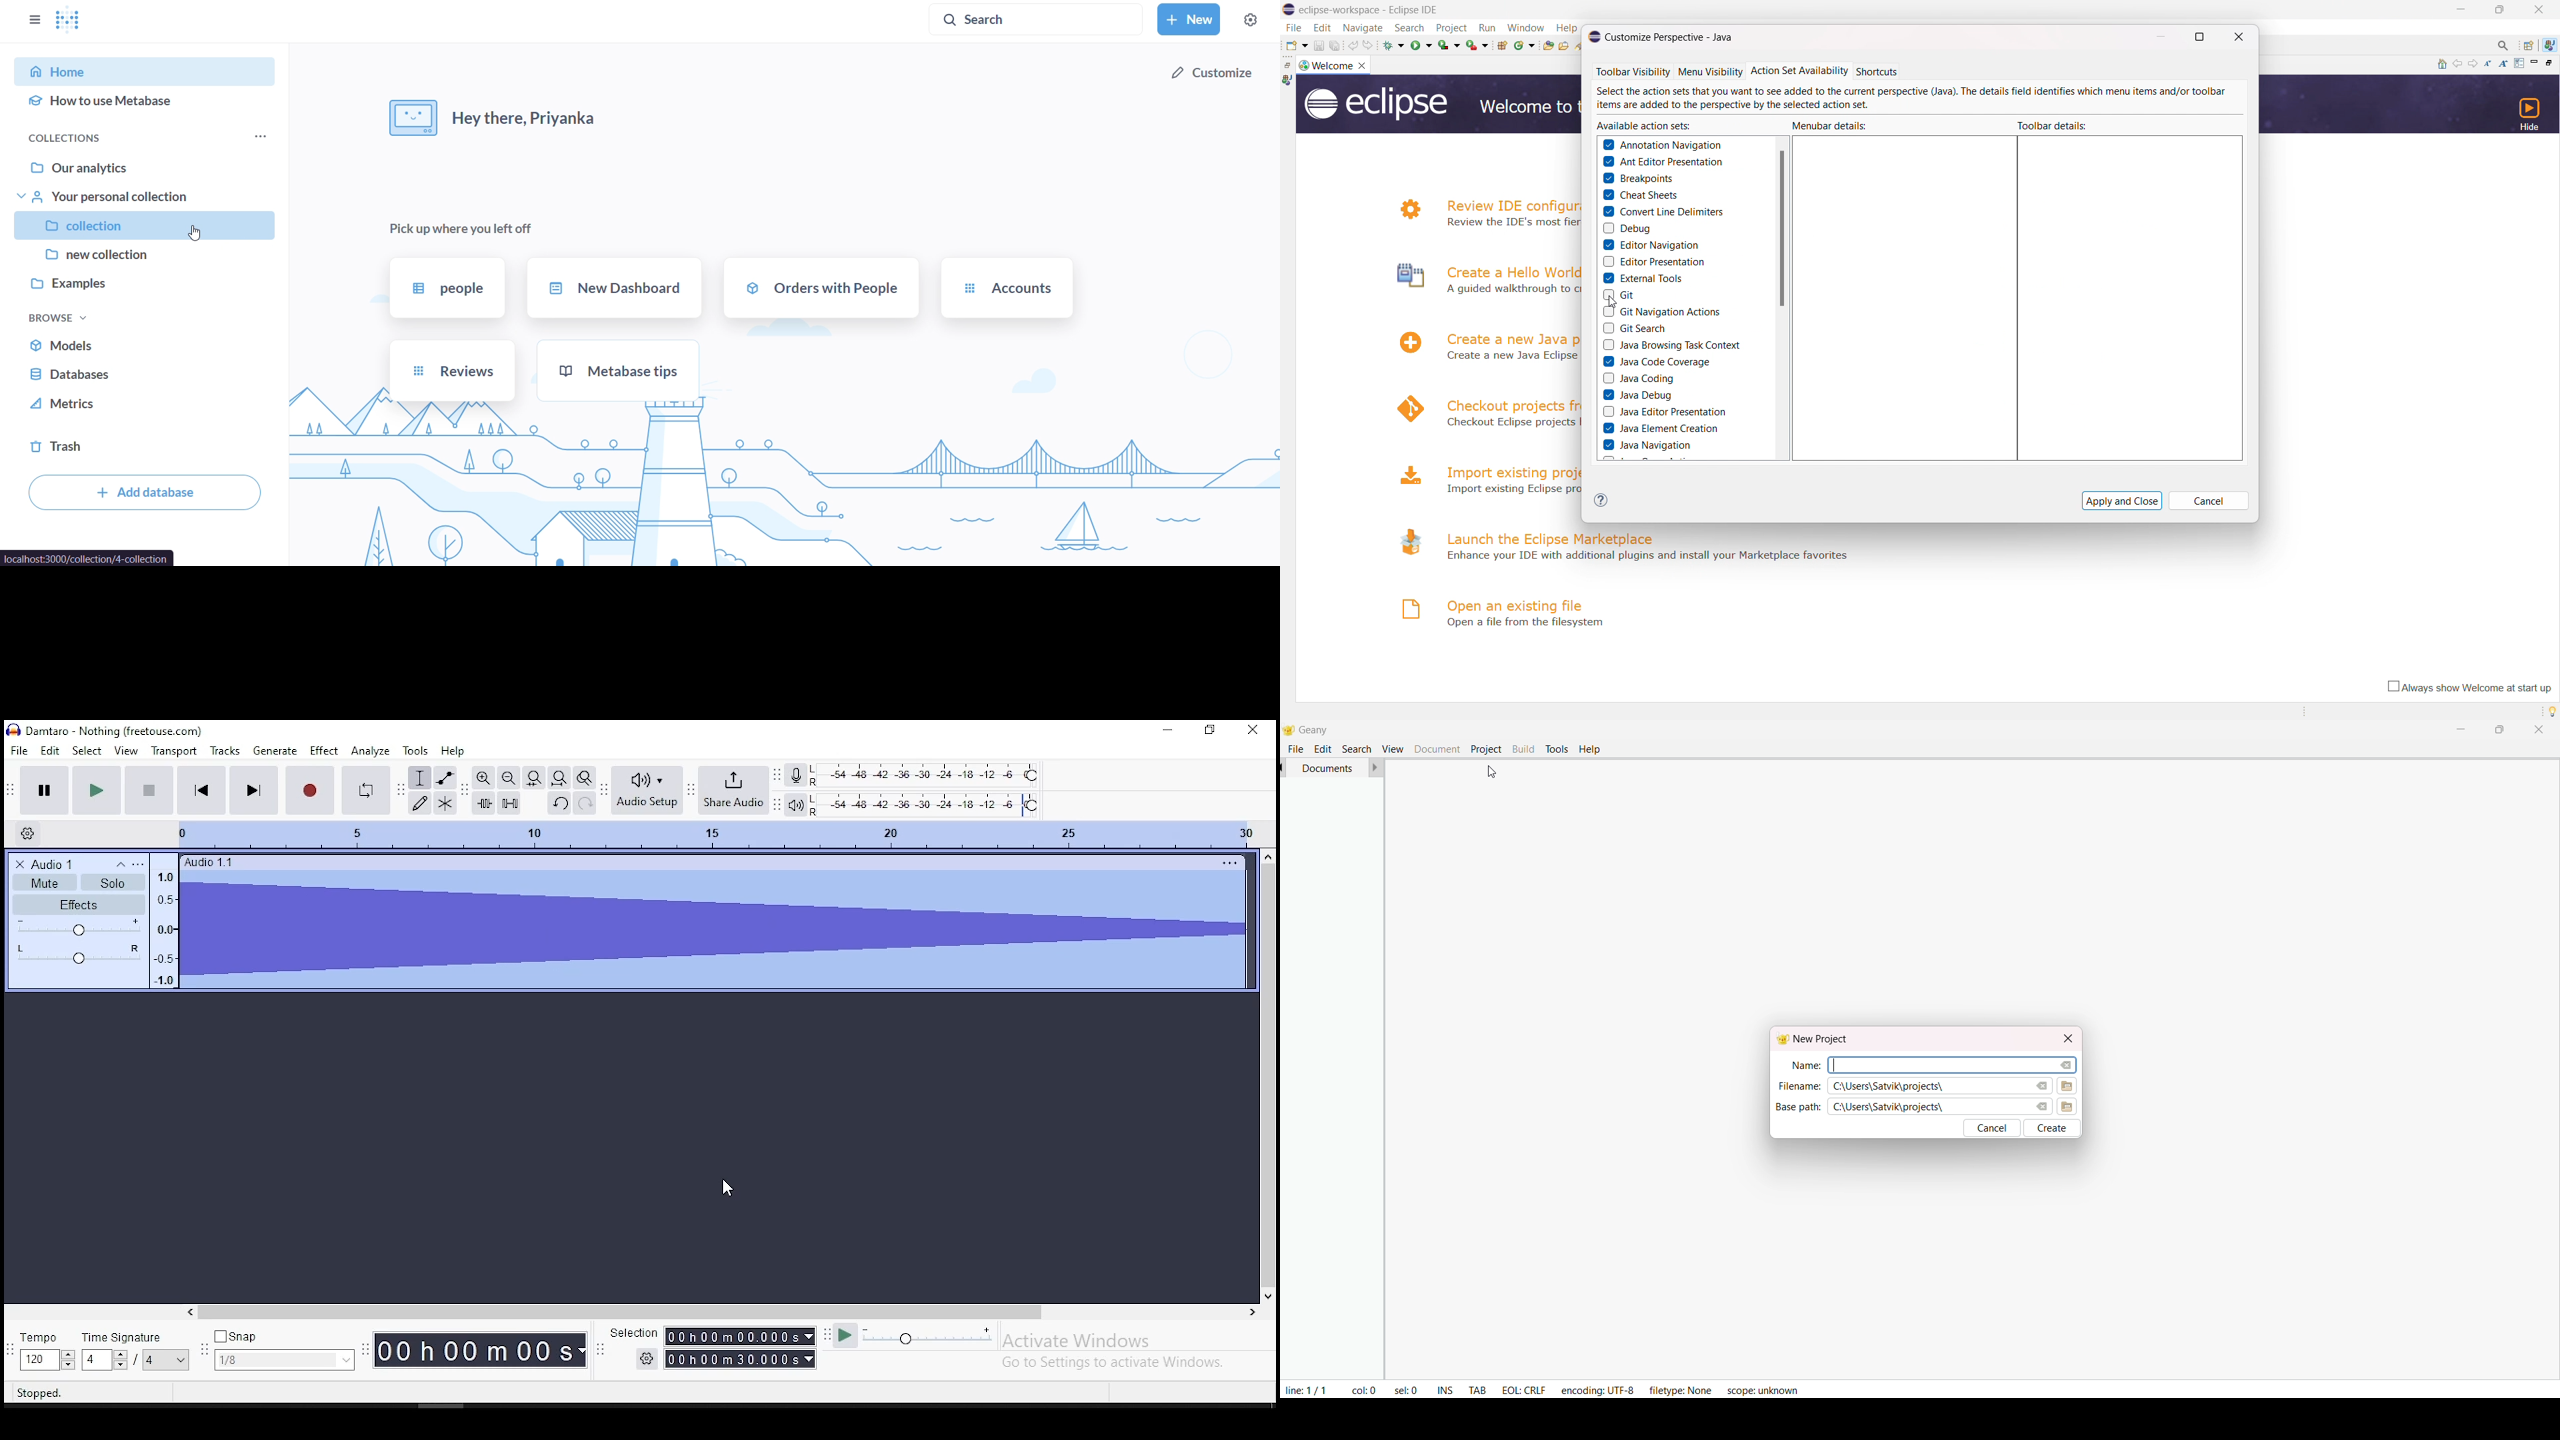  What do you see at coordinates (47, 1351) in the screenshot?
I see `tempo` at bounding box center [47, 1351].